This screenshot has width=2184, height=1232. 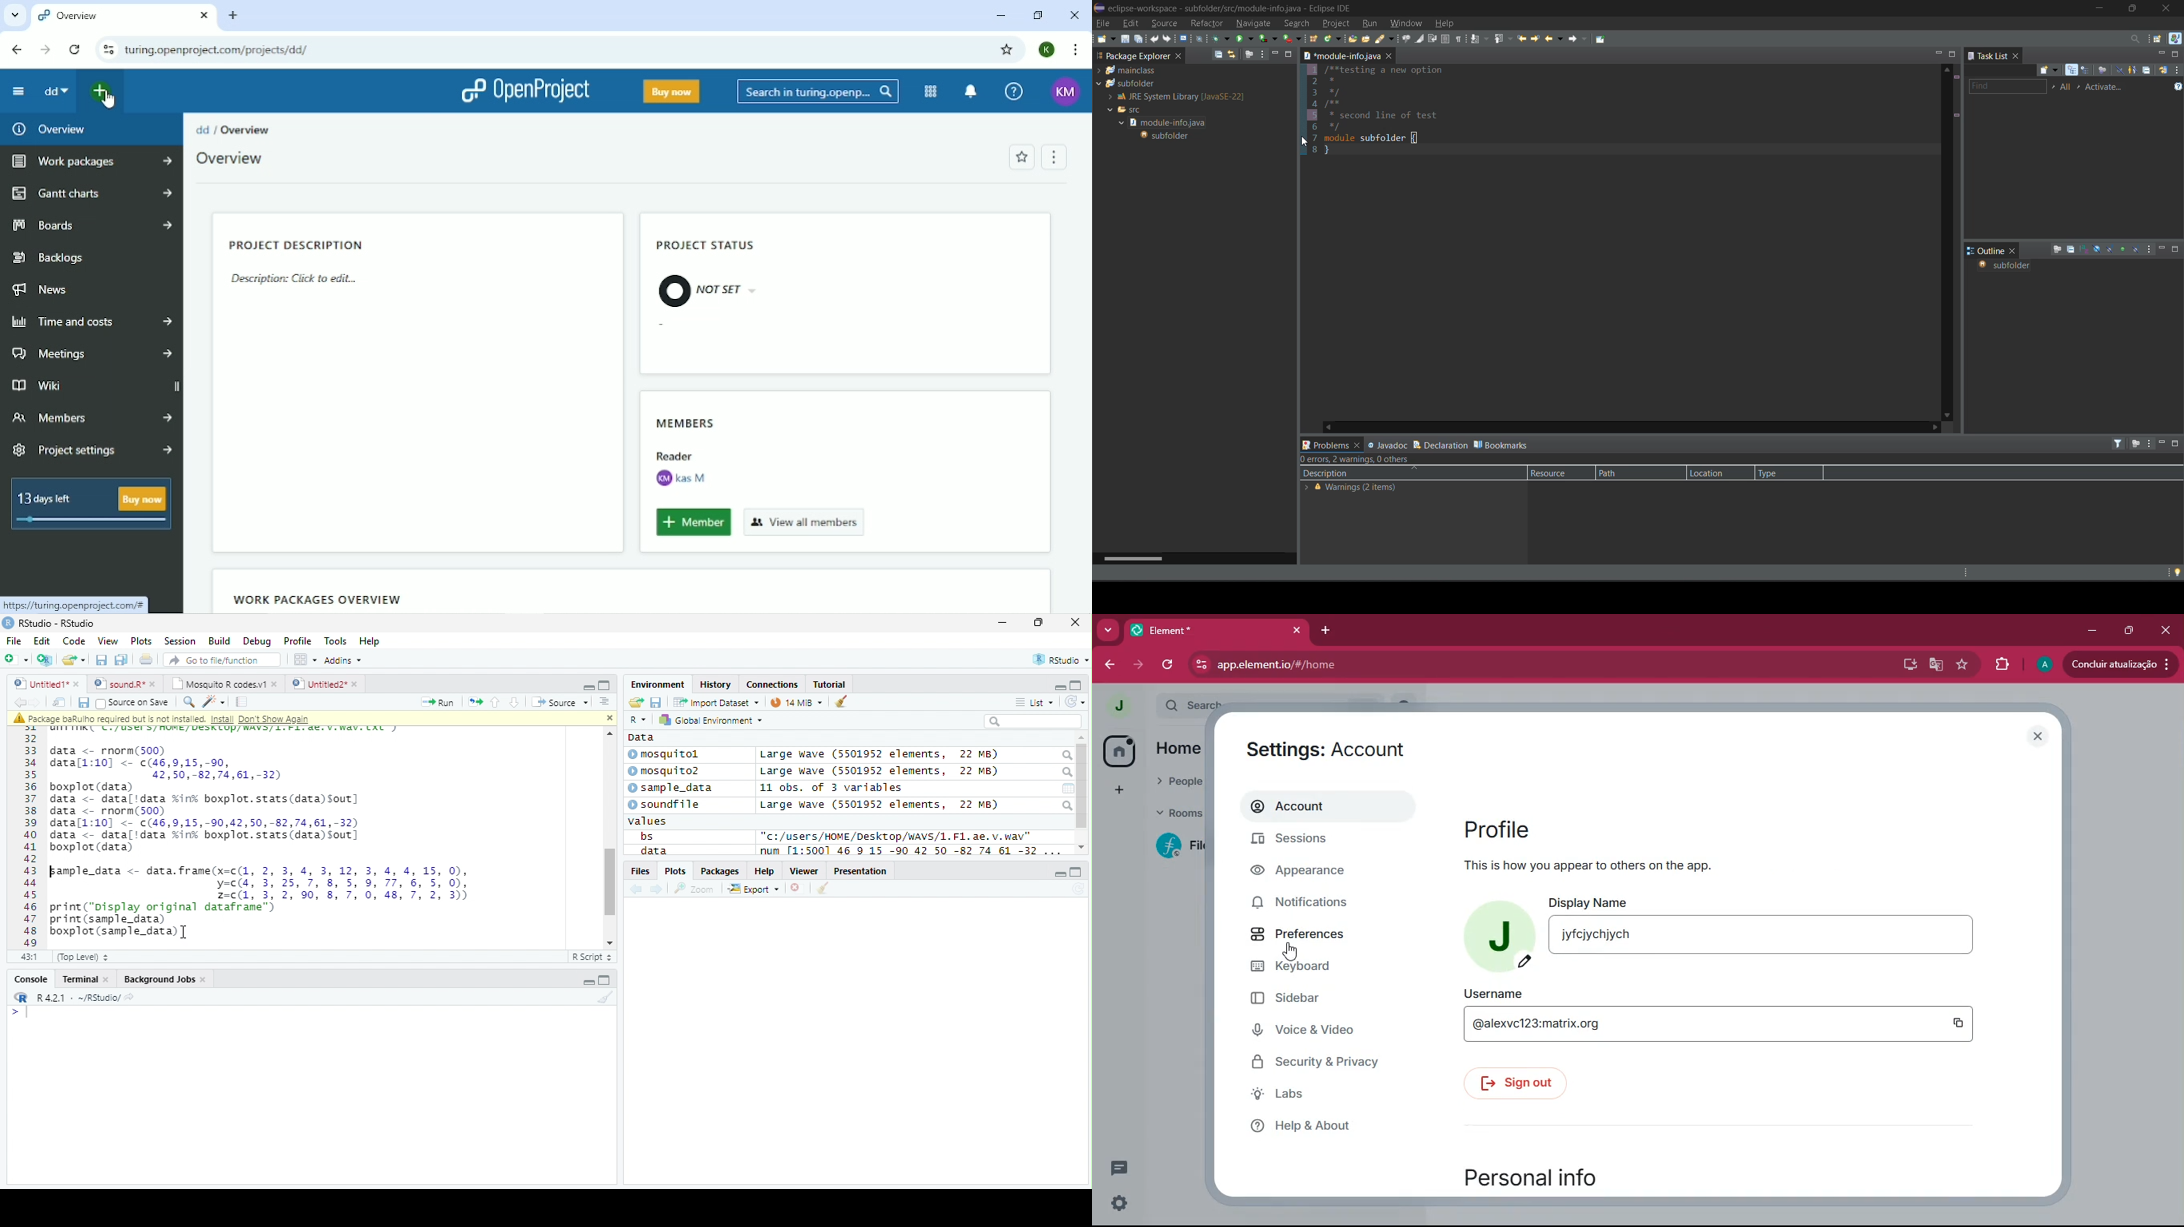 I want to click on go forward, so click(x=657, y=891).